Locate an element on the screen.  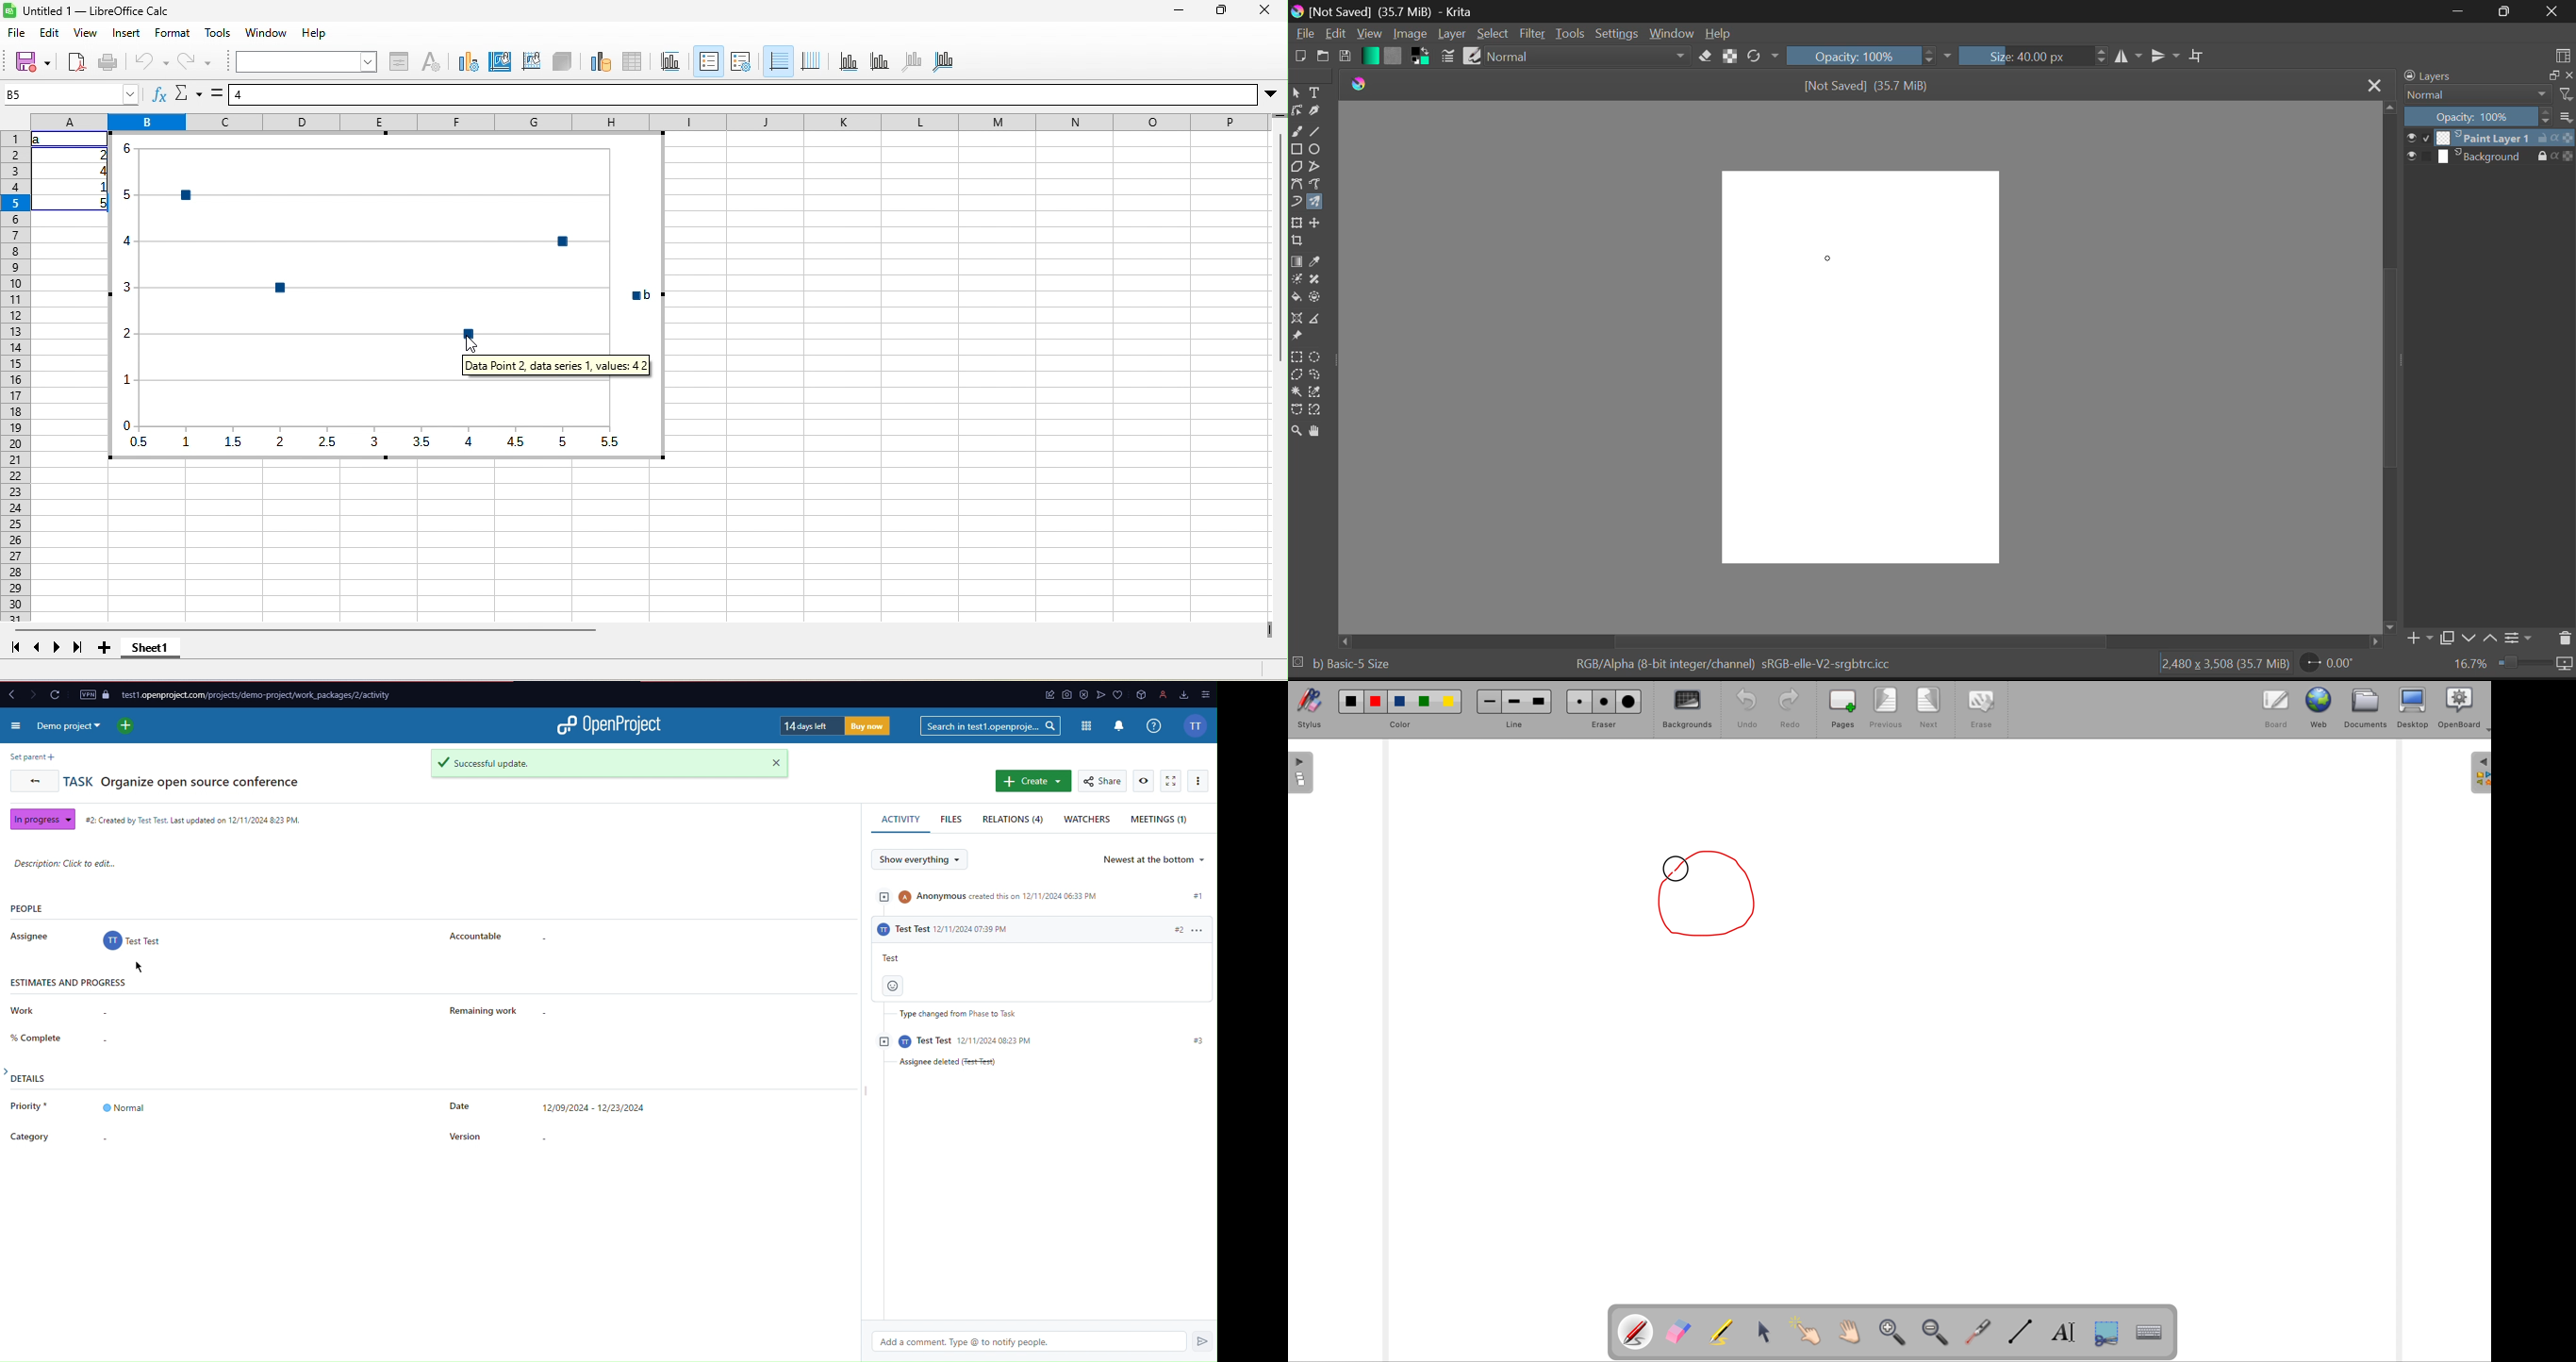
Open is located at coordinates (1322, 57).